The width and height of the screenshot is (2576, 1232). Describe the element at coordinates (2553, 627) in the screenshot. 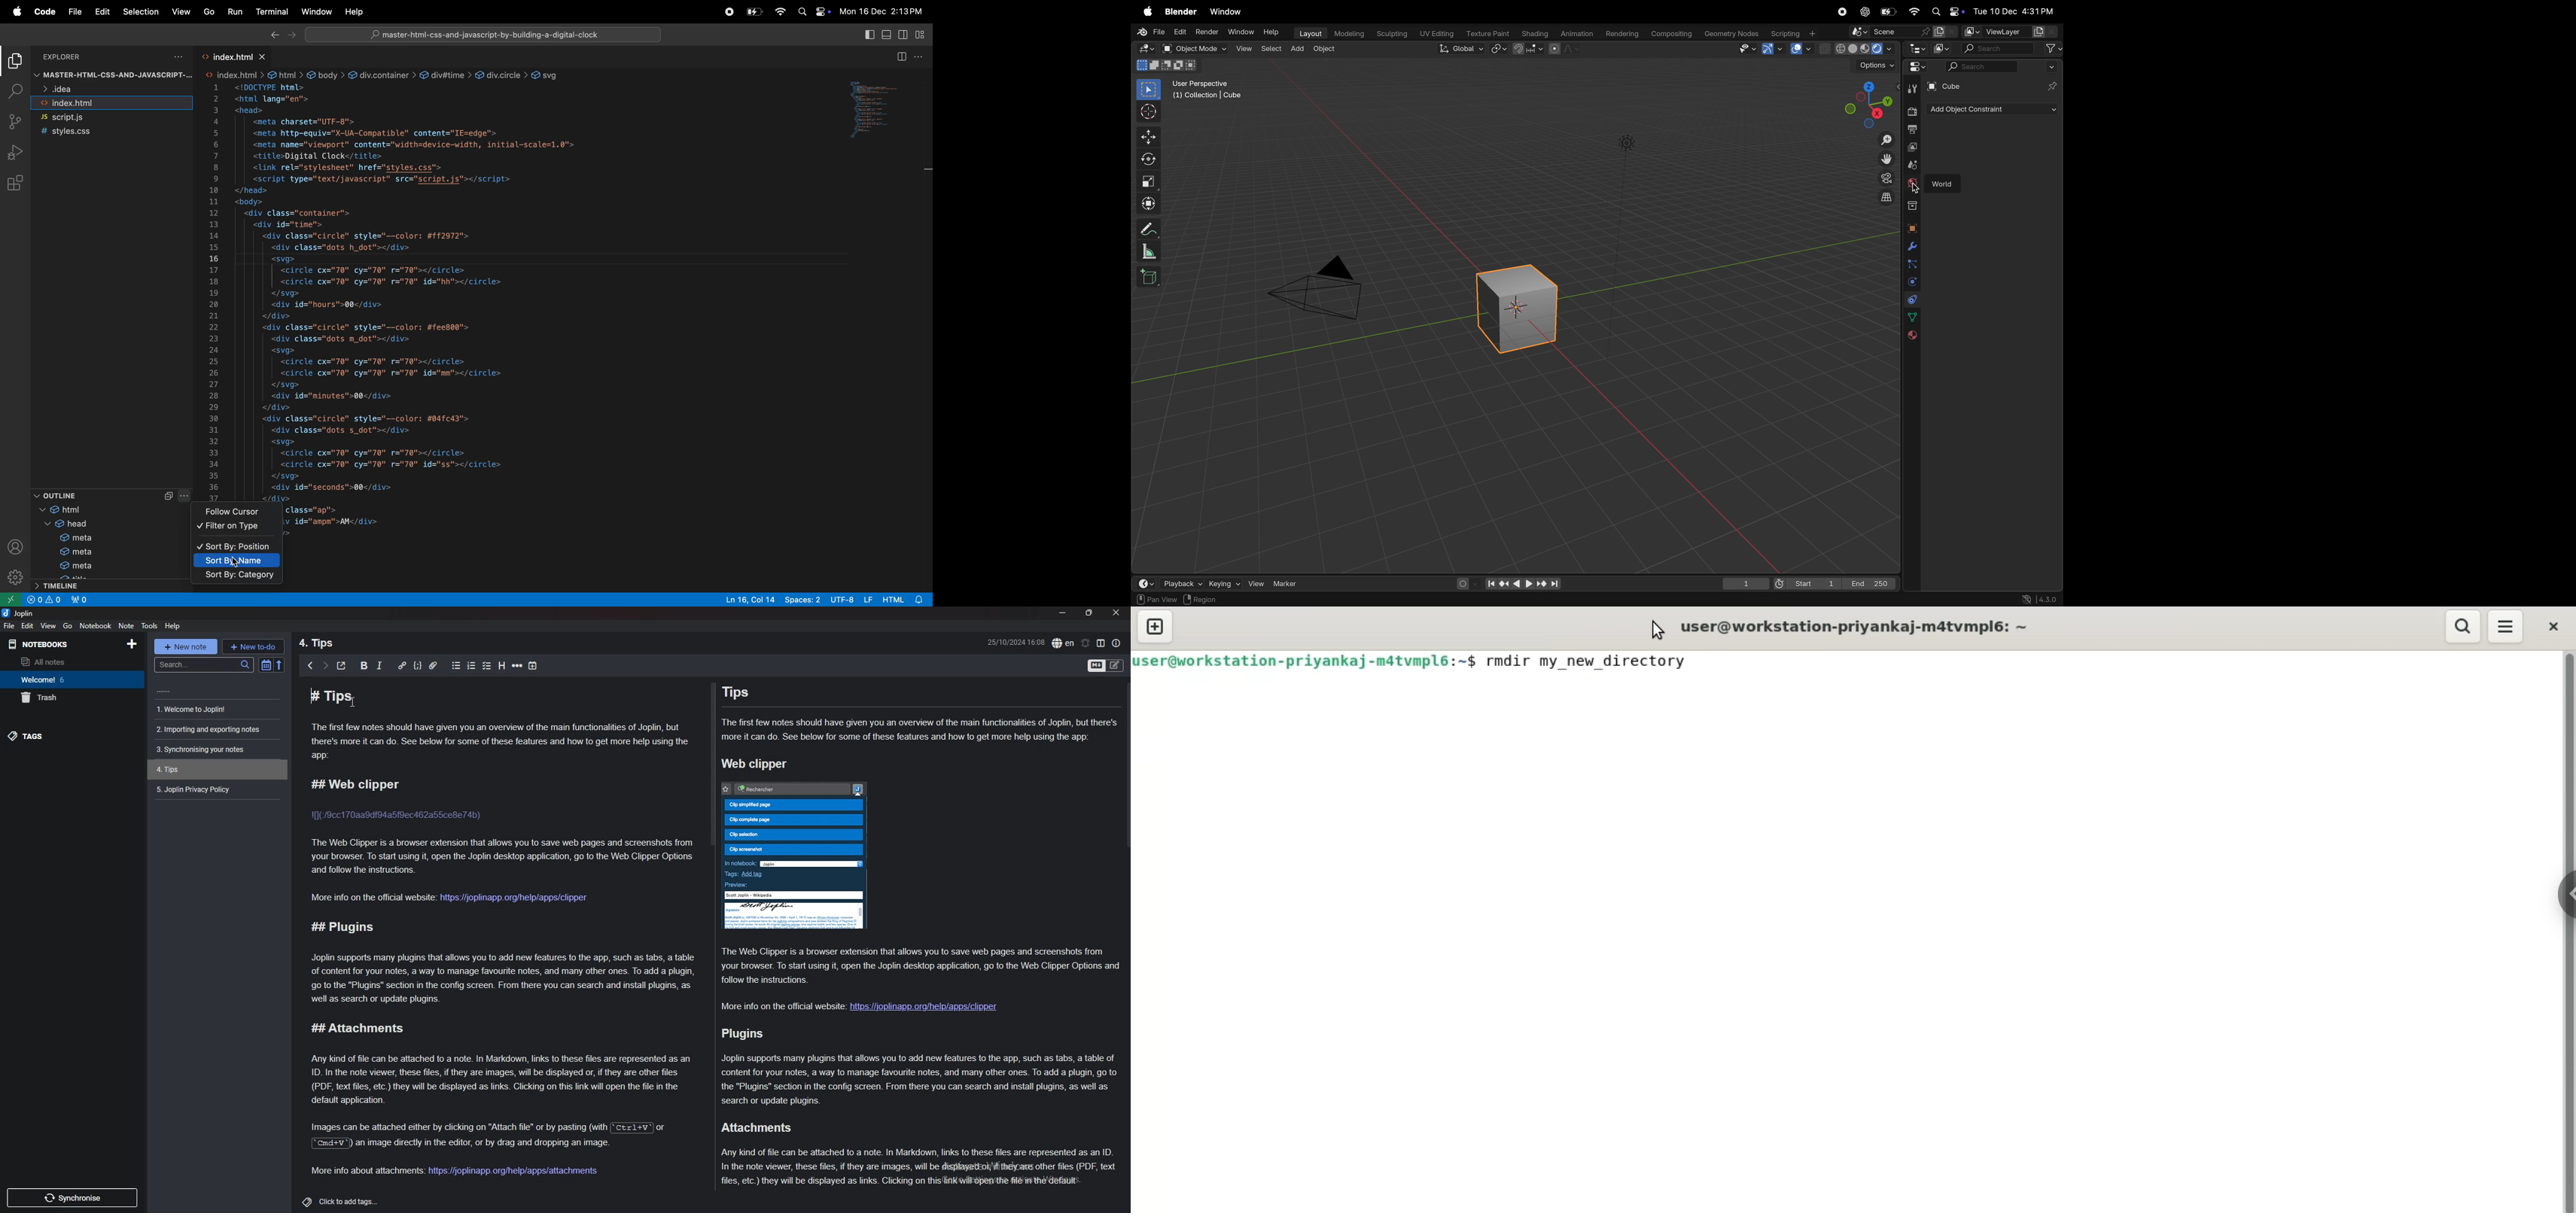

I see `close` at that location.